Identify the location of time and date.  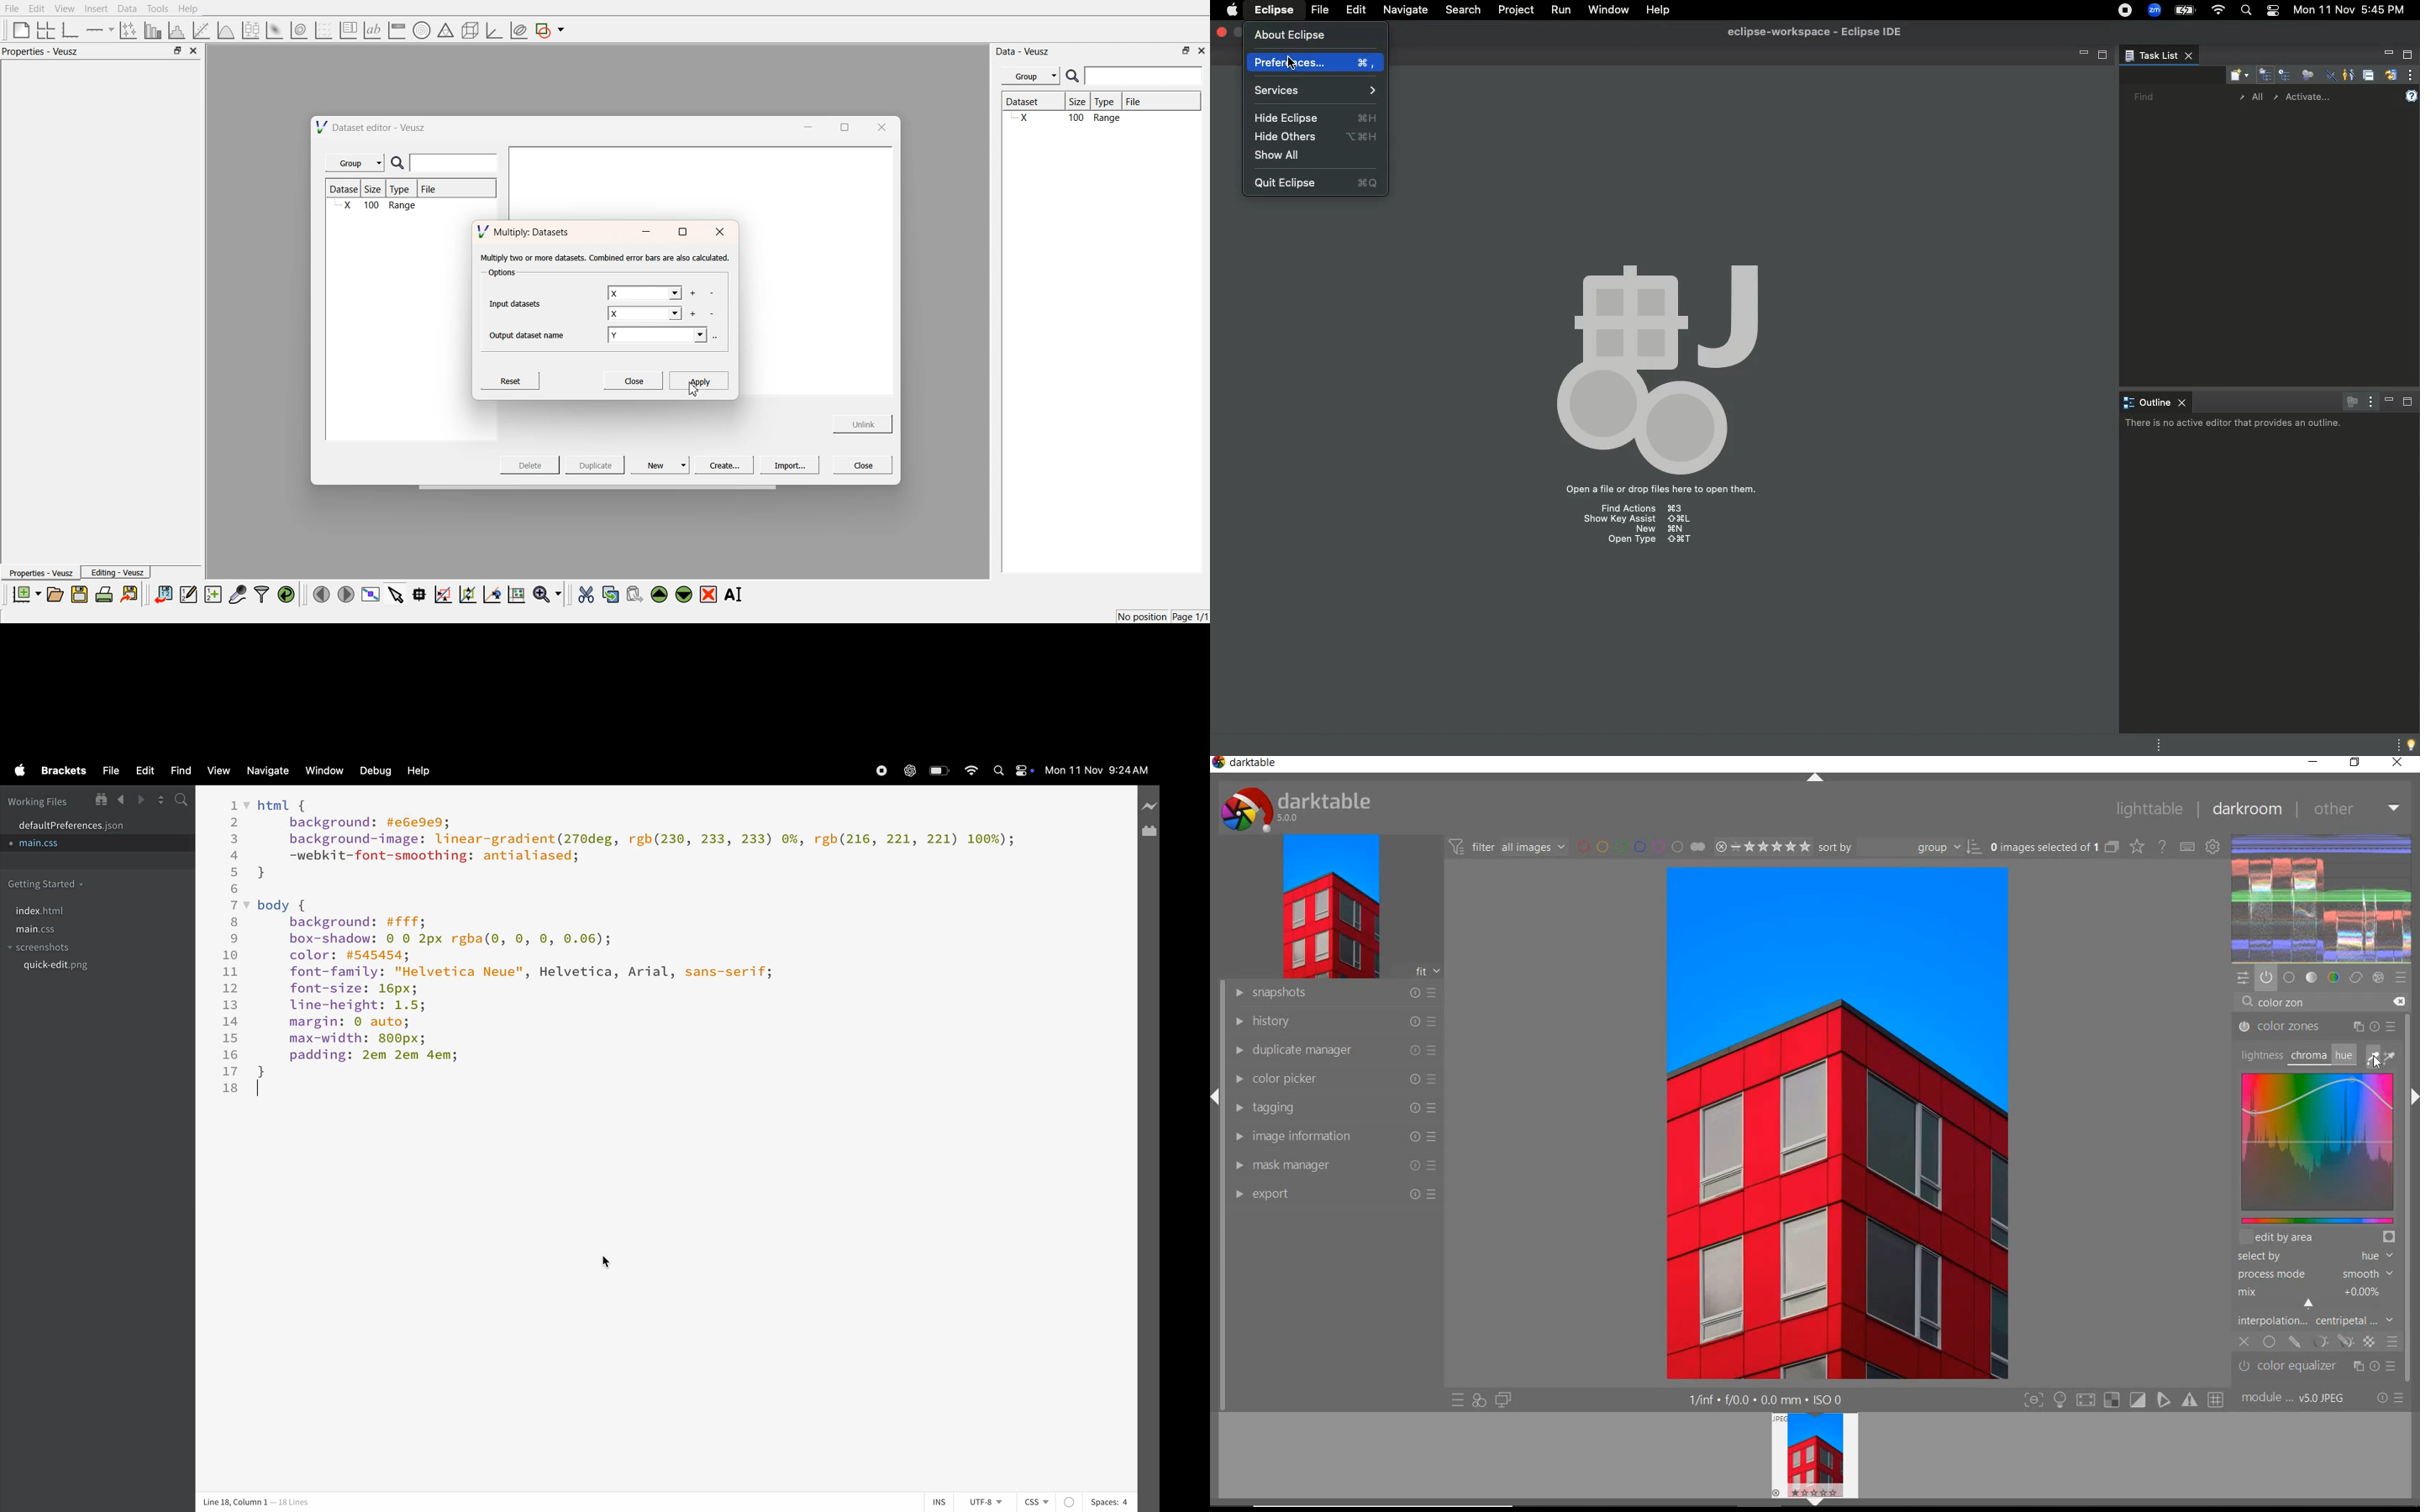
(1100, 771).